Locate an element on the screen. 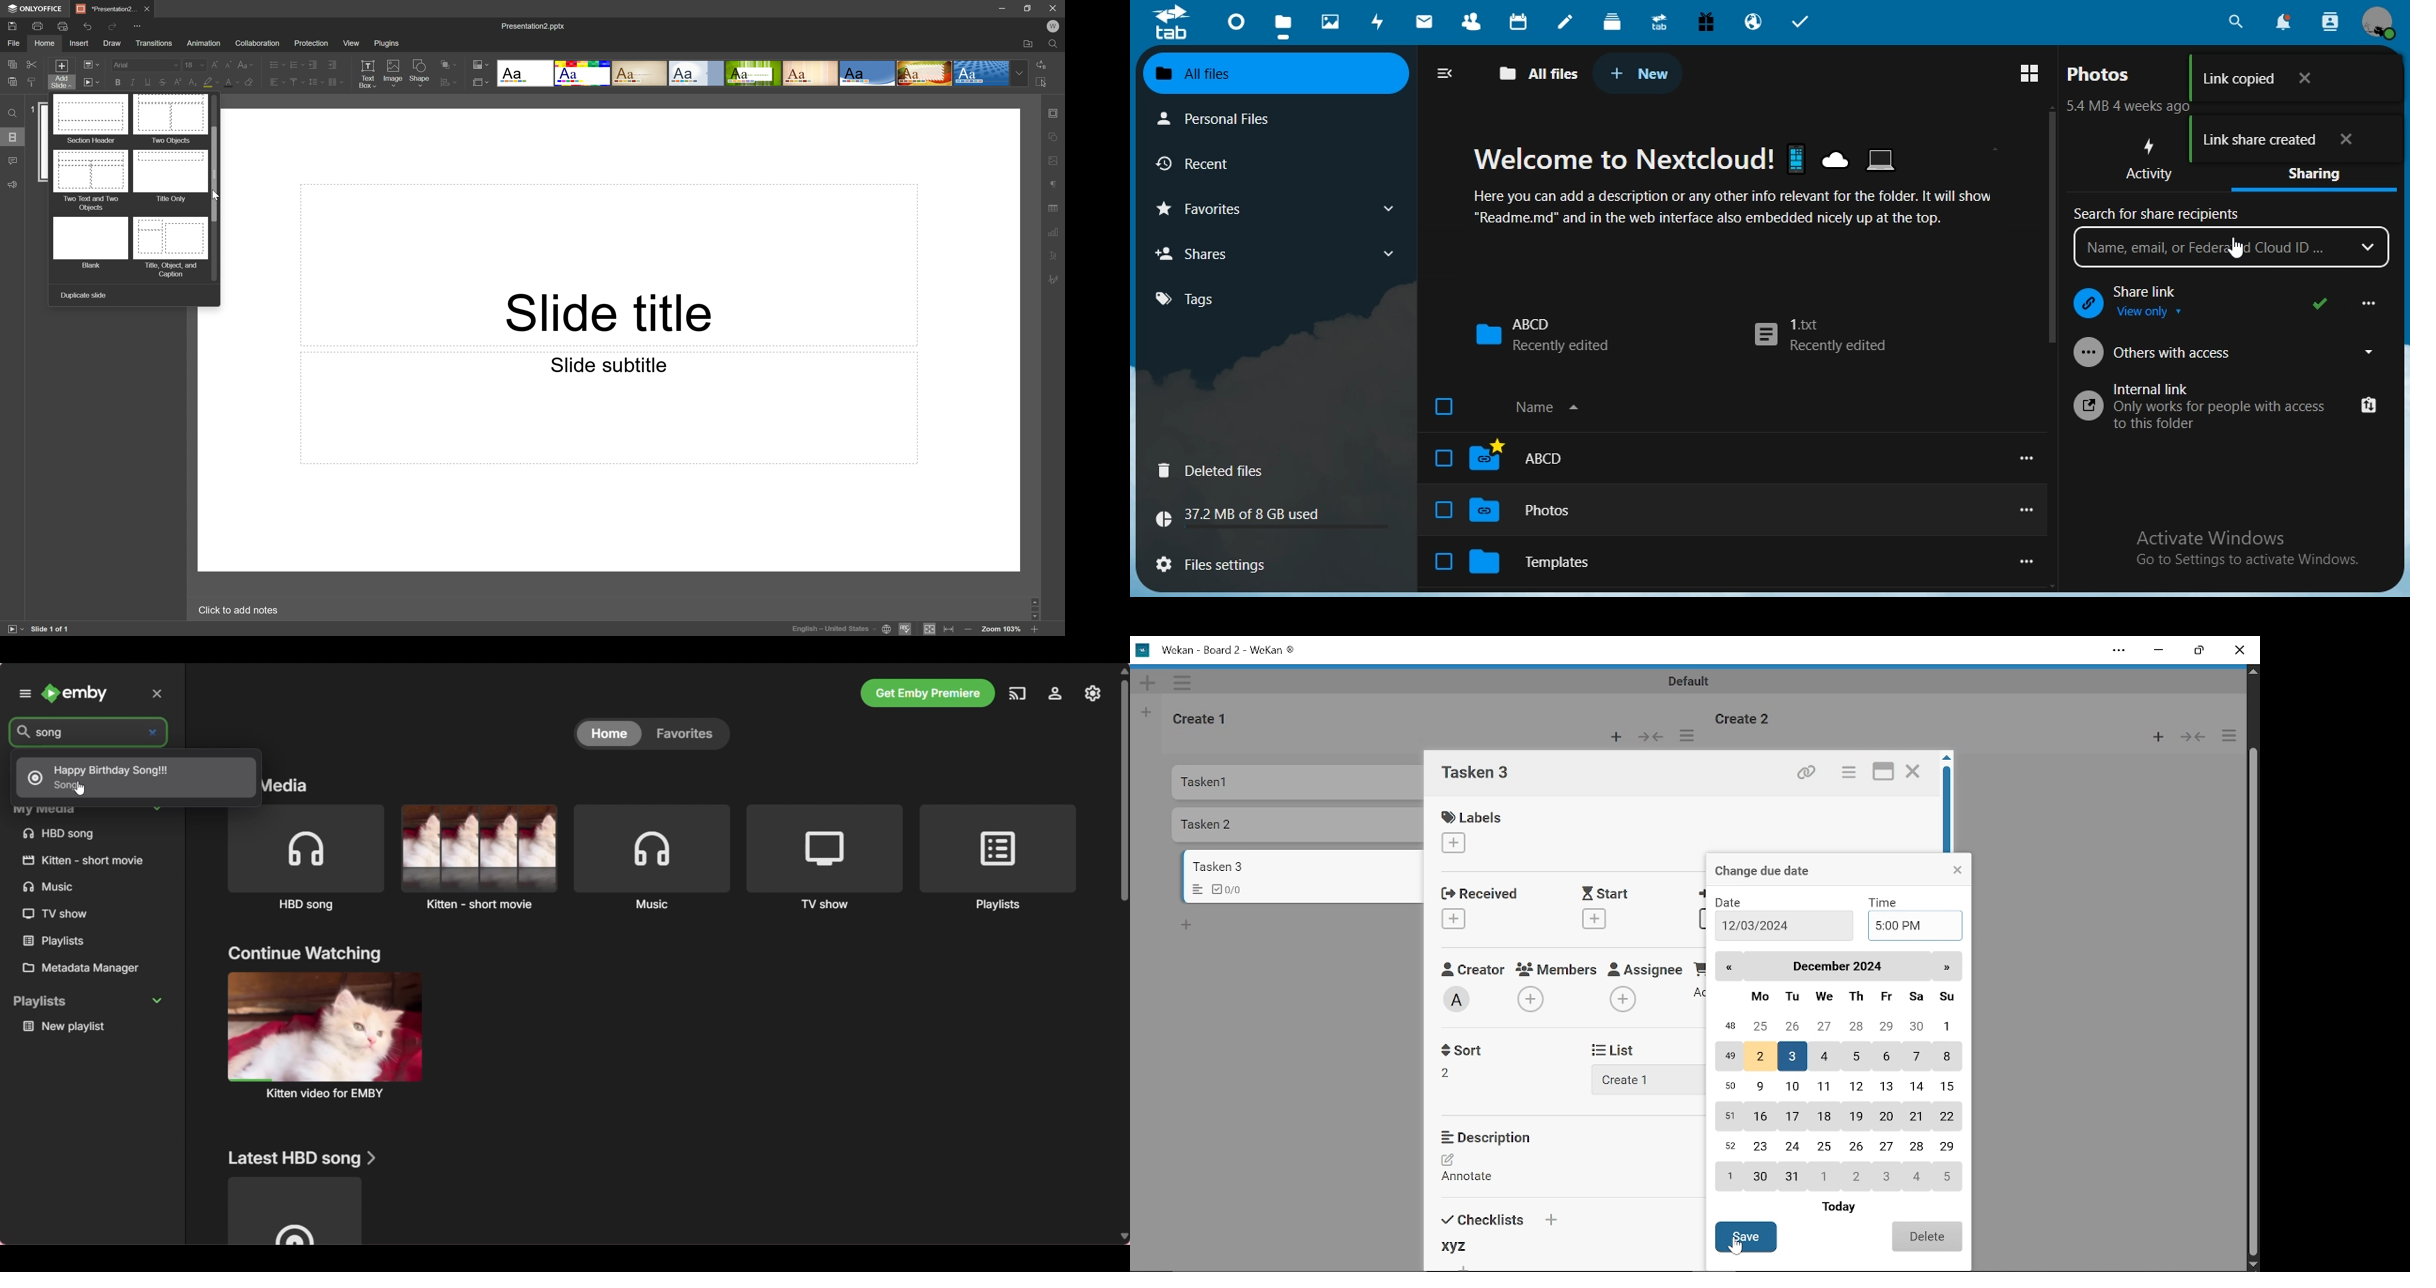  Fit to slide is located at coordinates (930, 628).